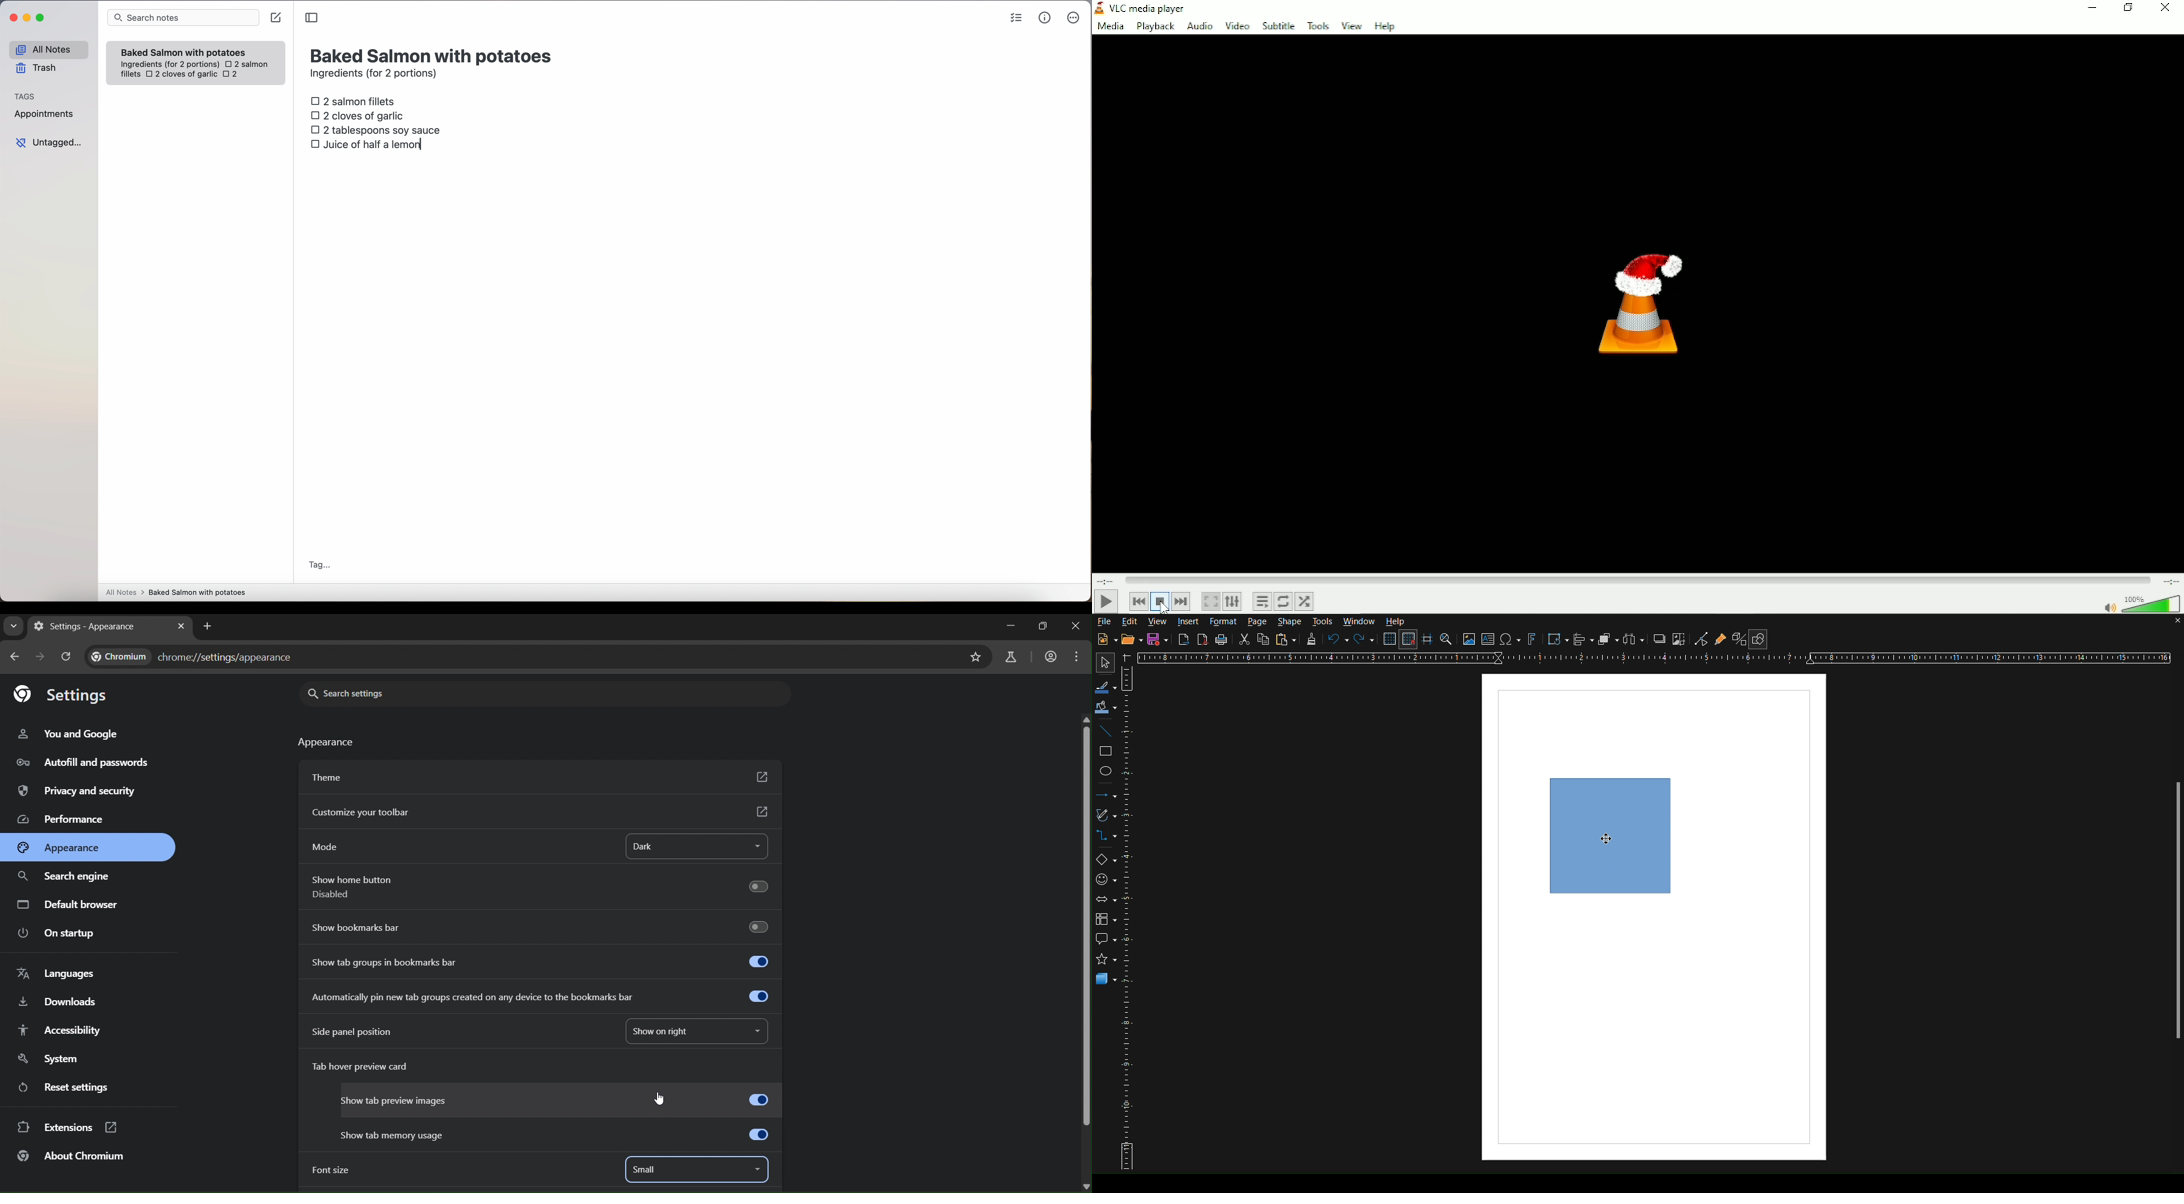 The image size is (2184, 1204). What do you see at coordinates (1105, 837) in the screenshot?
I see `Connections` at bounding box center [1105, 837].